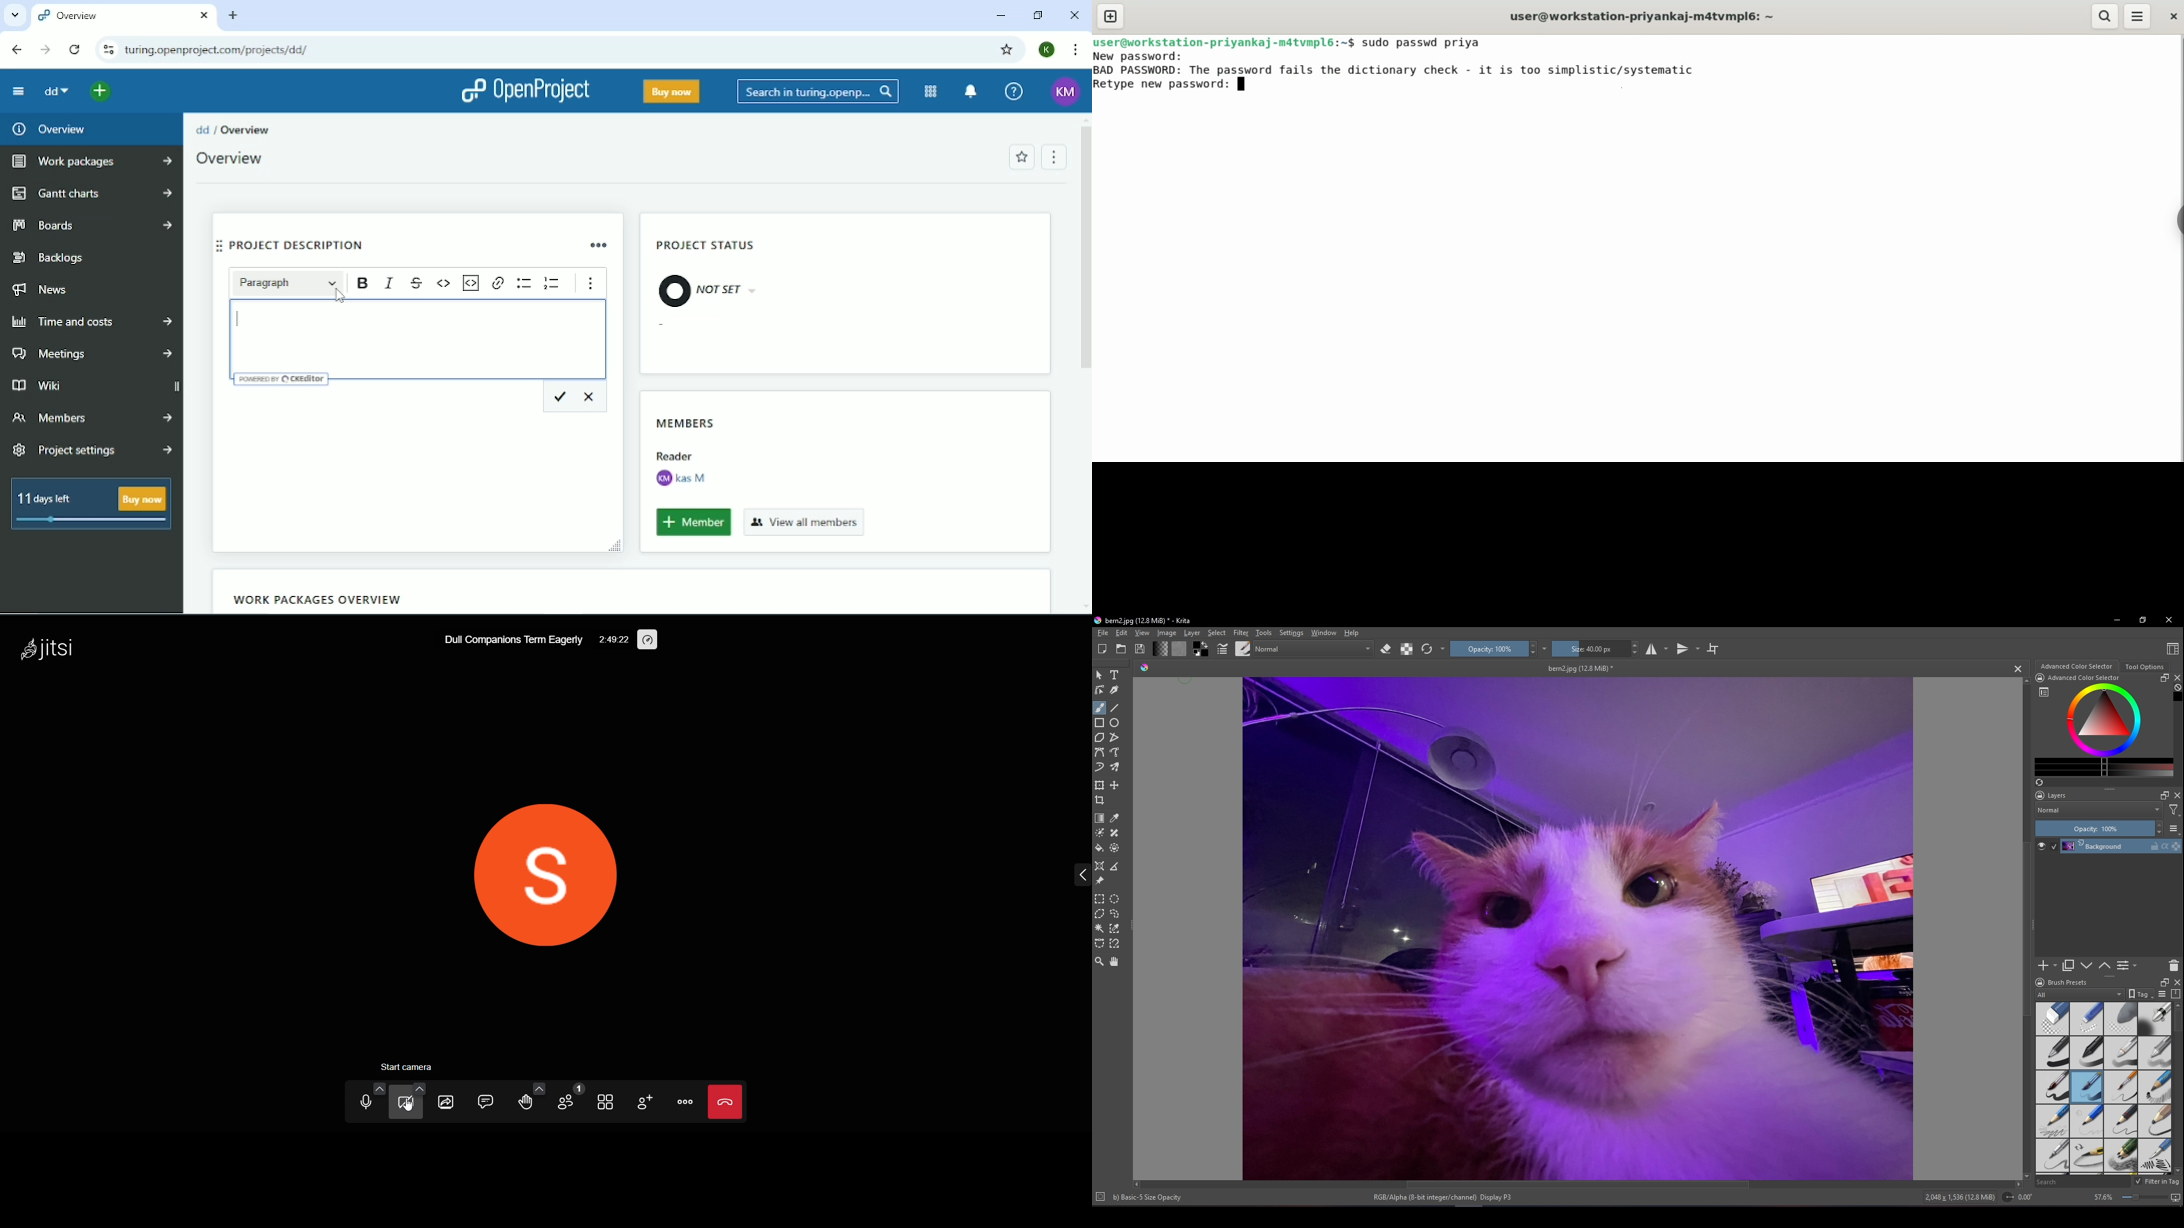 The height and width of the screenshot is (1232, 2184). Describe the element at coordinates (2174, 17) in the screenshot. I see `close` at that location.